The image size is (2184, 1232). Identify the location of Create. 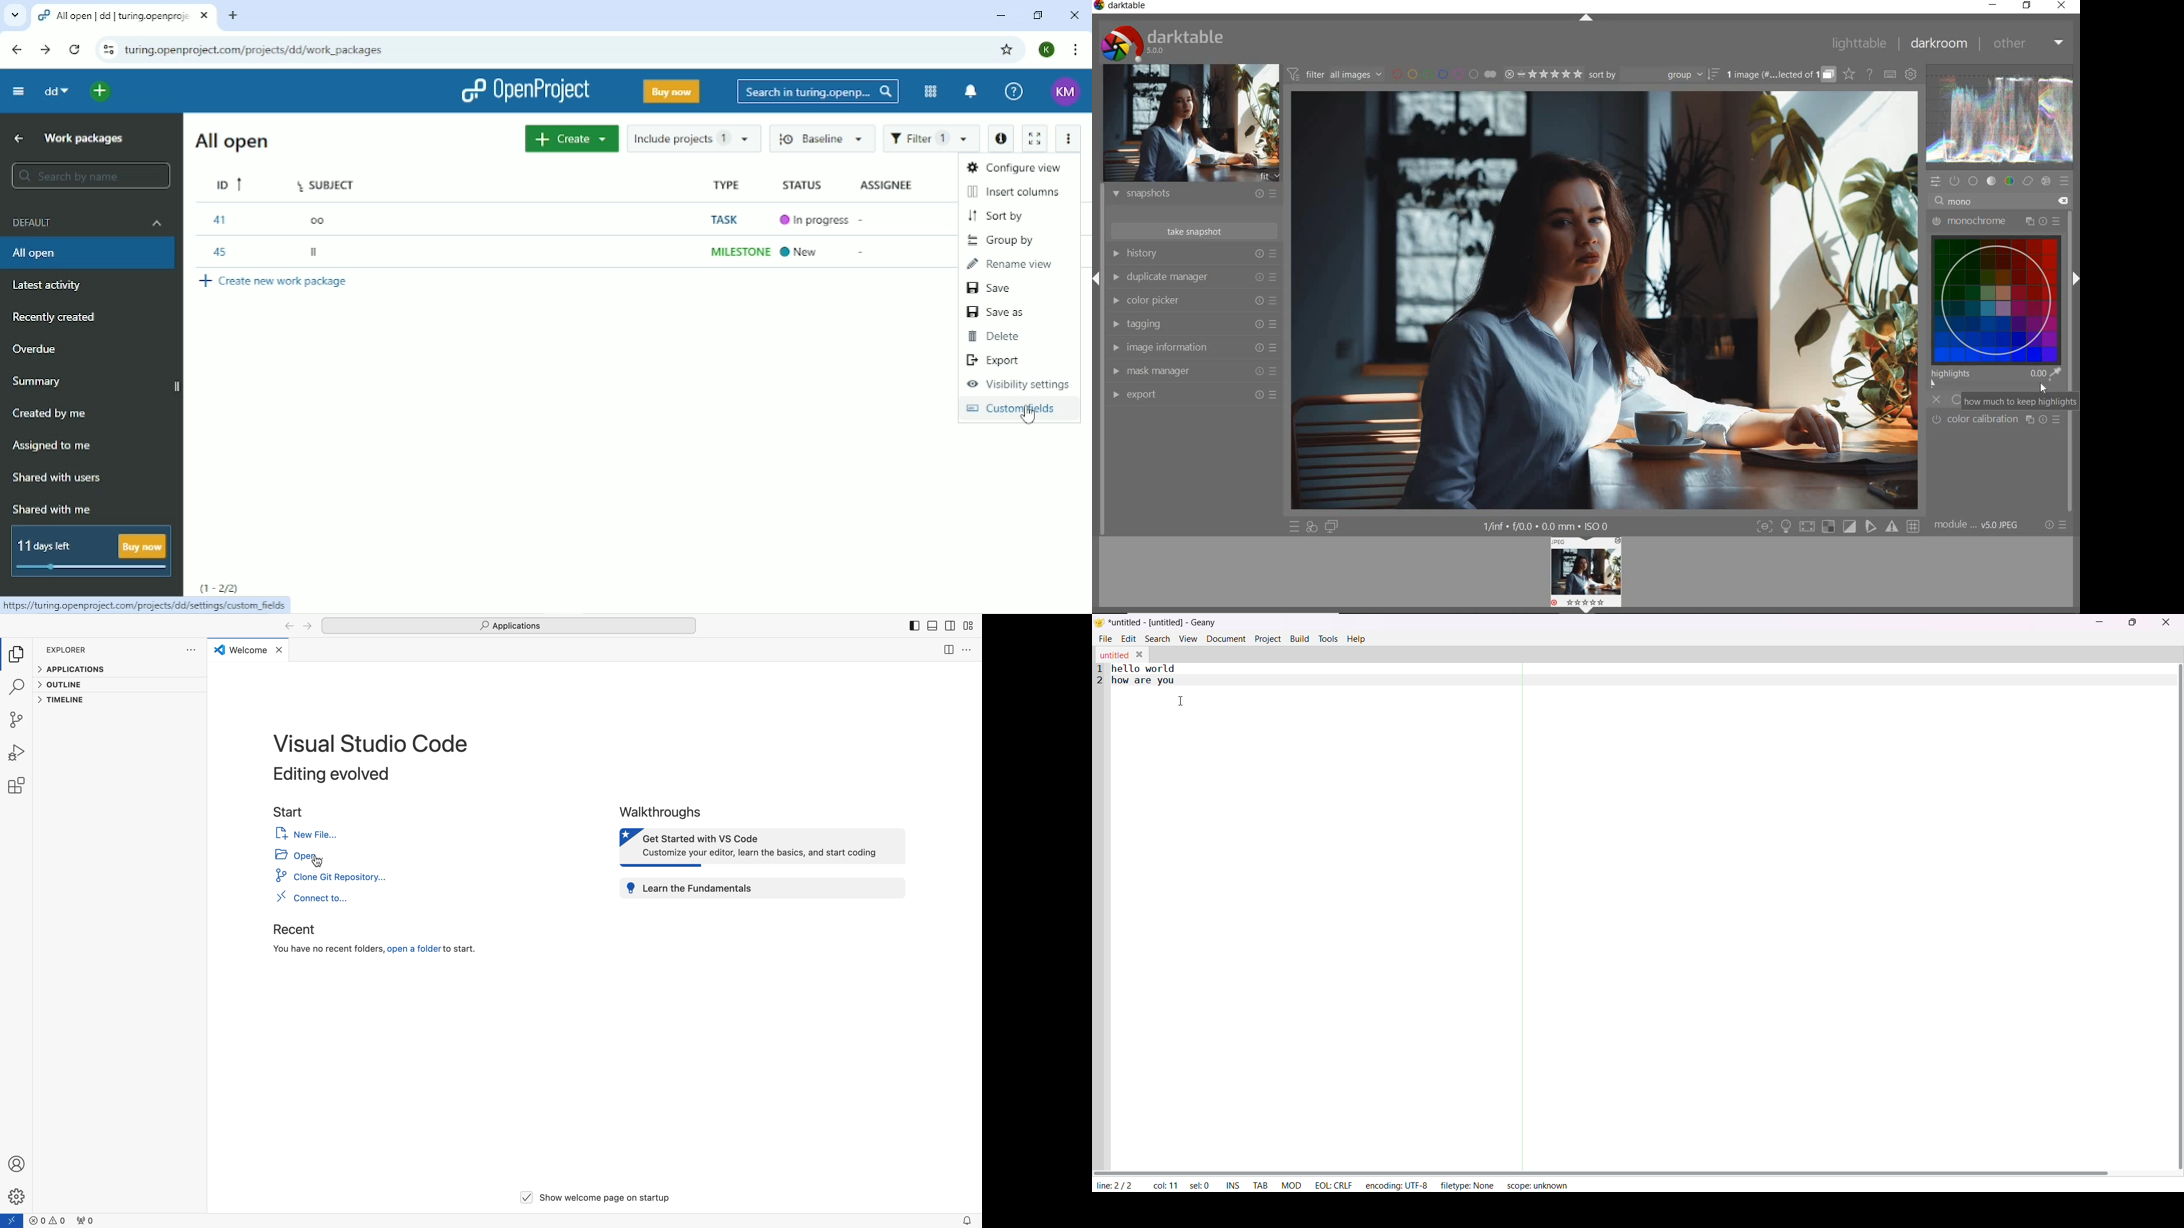
(570, 139).